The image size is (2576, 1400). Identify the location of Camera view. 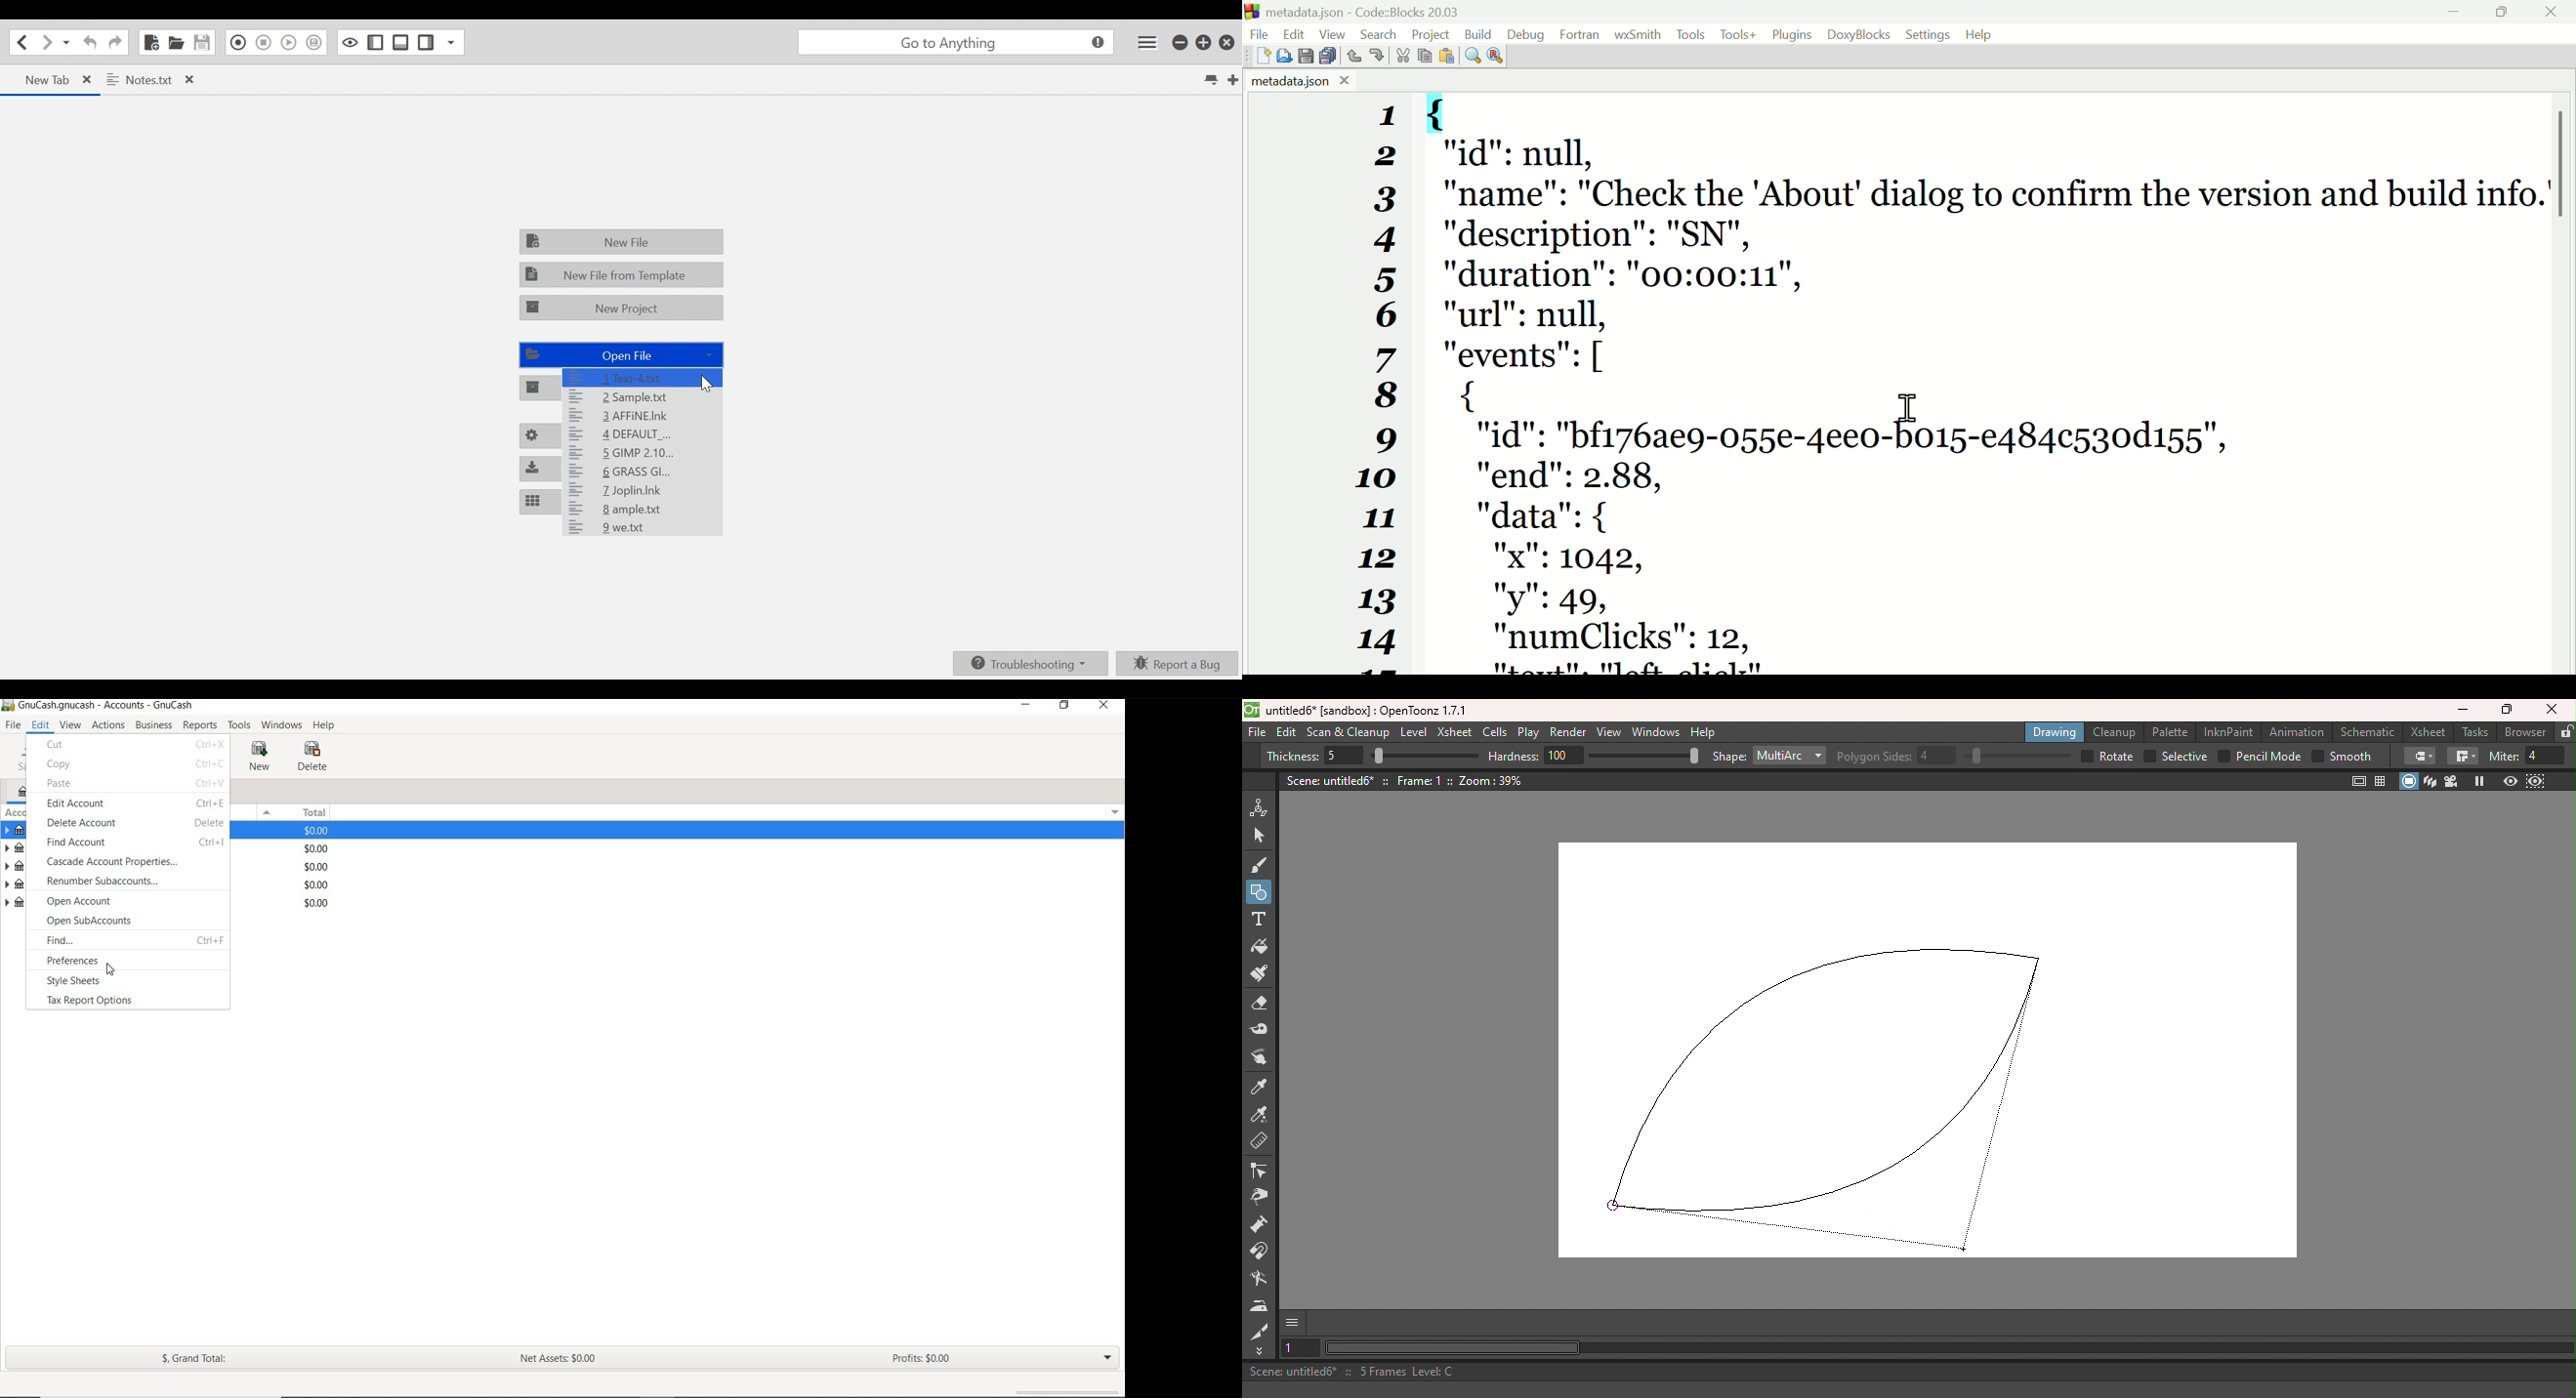
(2451, 782).